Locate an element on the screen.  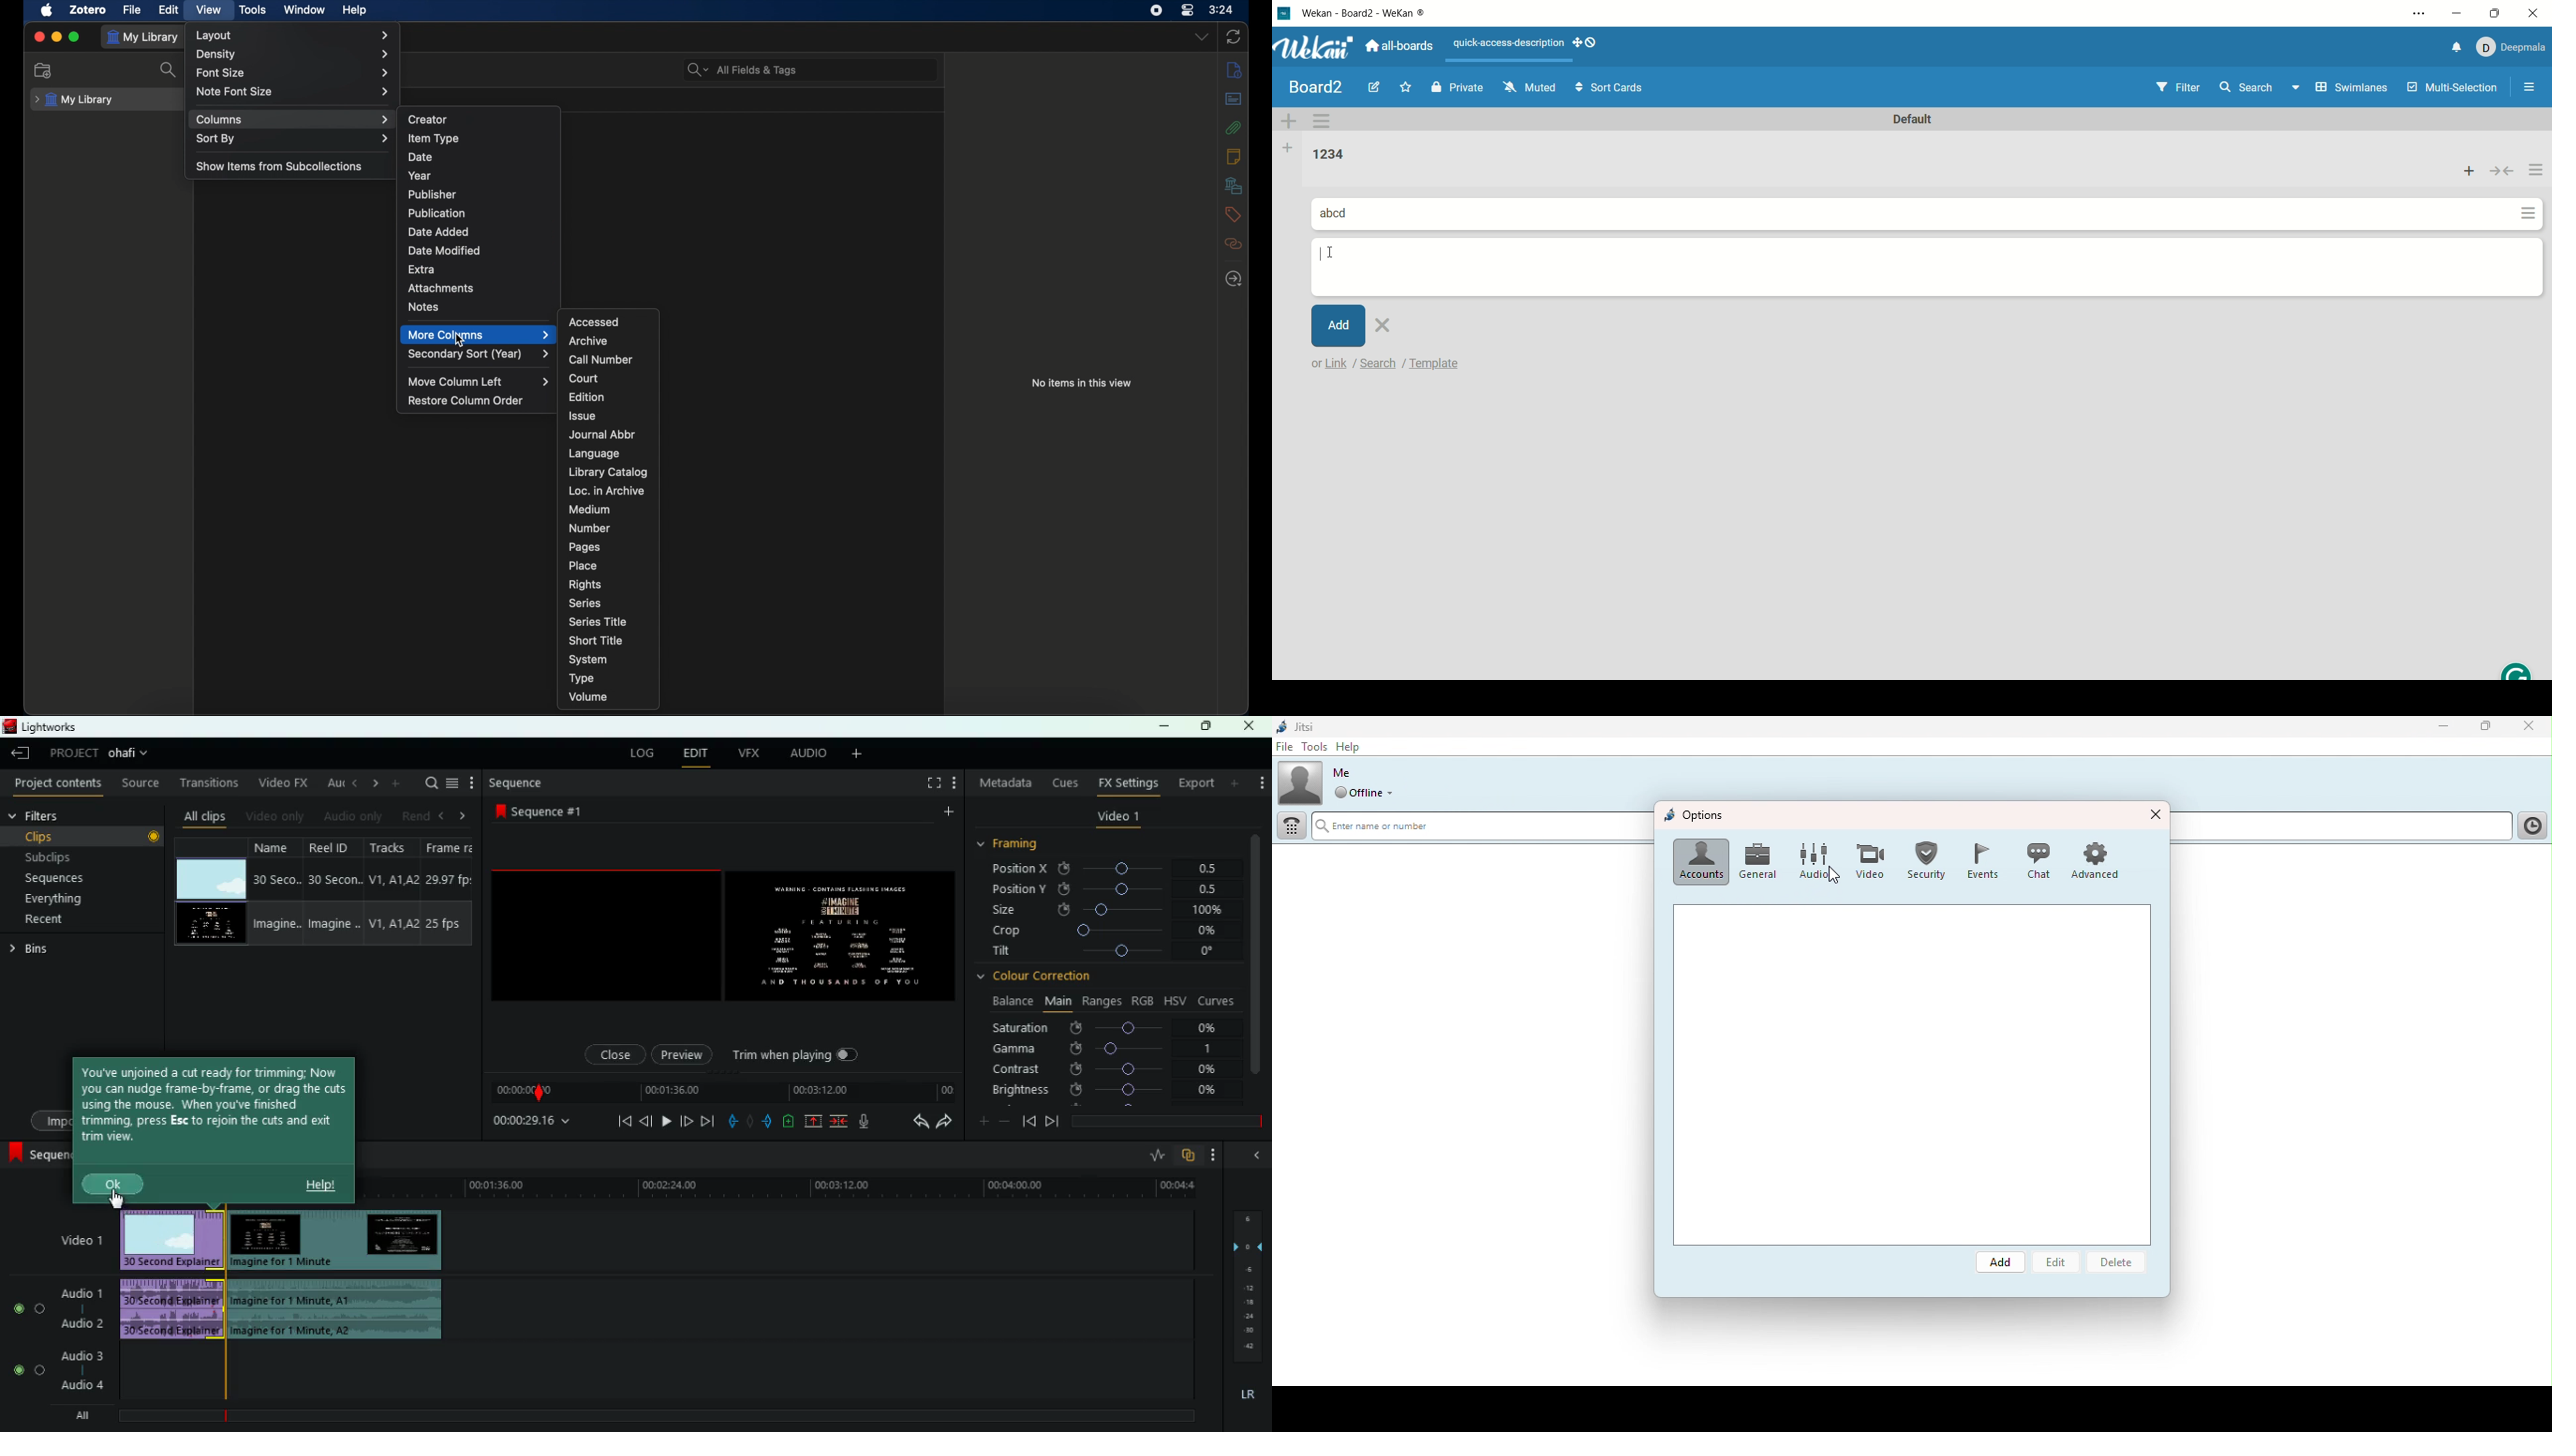
all is located at coordinates (90, 1415).